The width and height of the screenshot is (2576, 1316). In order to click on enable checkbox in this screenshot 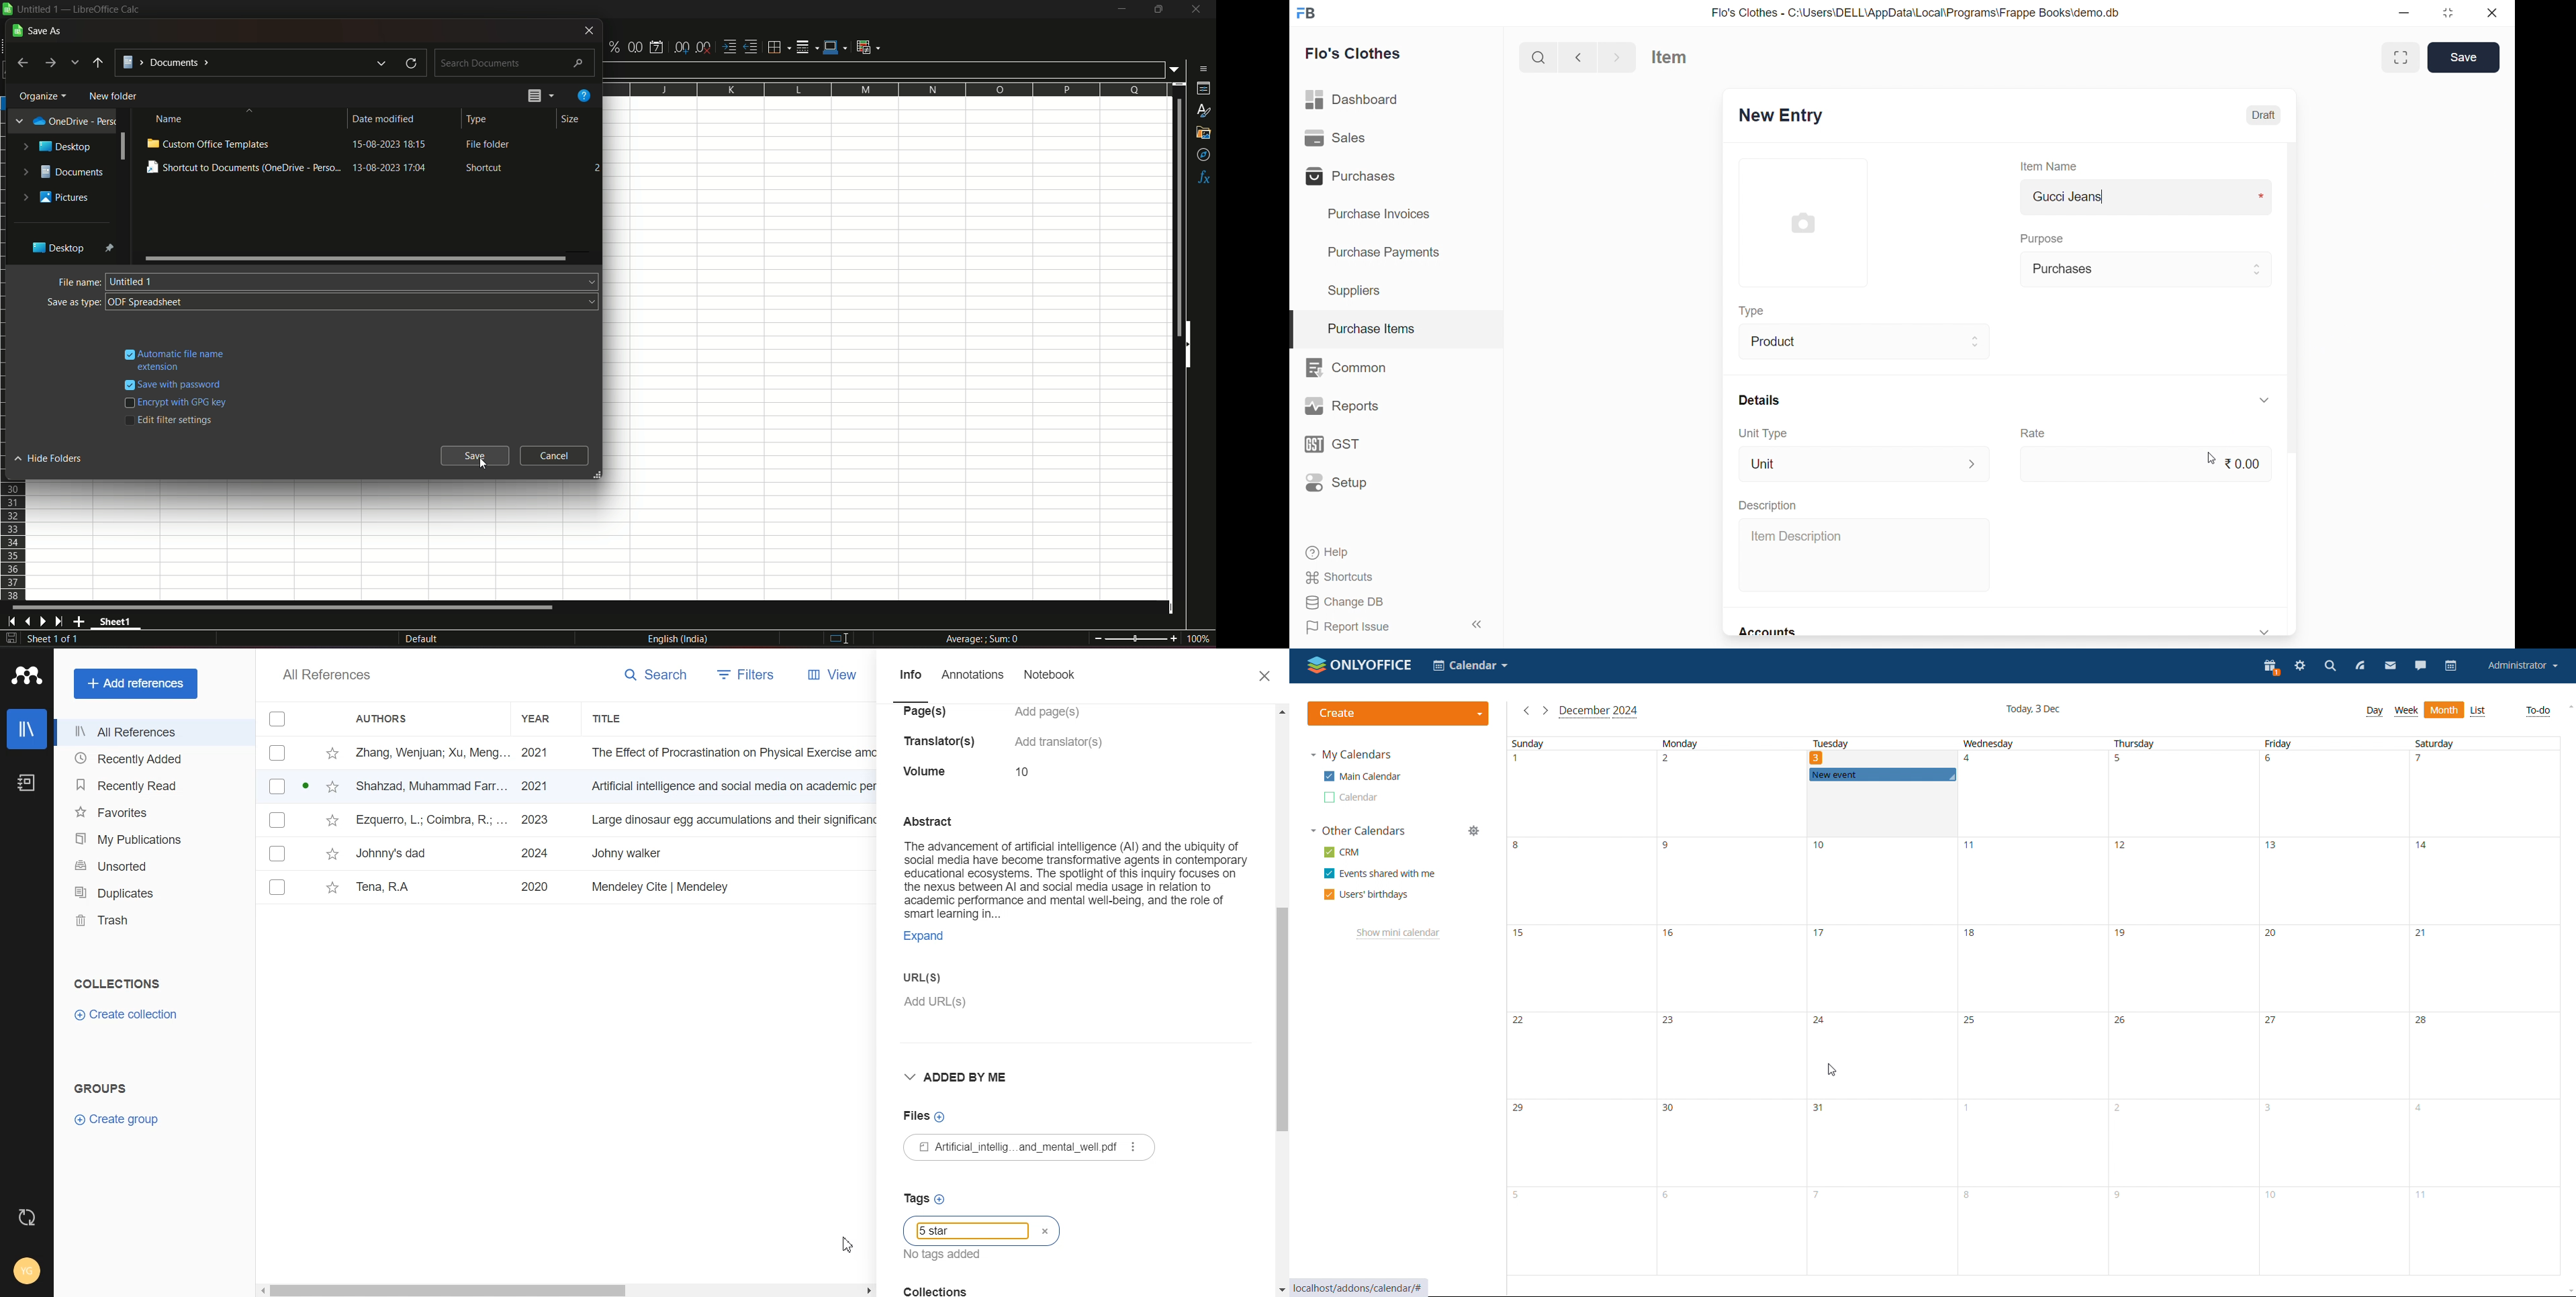, I will do `click(128, 352)`.